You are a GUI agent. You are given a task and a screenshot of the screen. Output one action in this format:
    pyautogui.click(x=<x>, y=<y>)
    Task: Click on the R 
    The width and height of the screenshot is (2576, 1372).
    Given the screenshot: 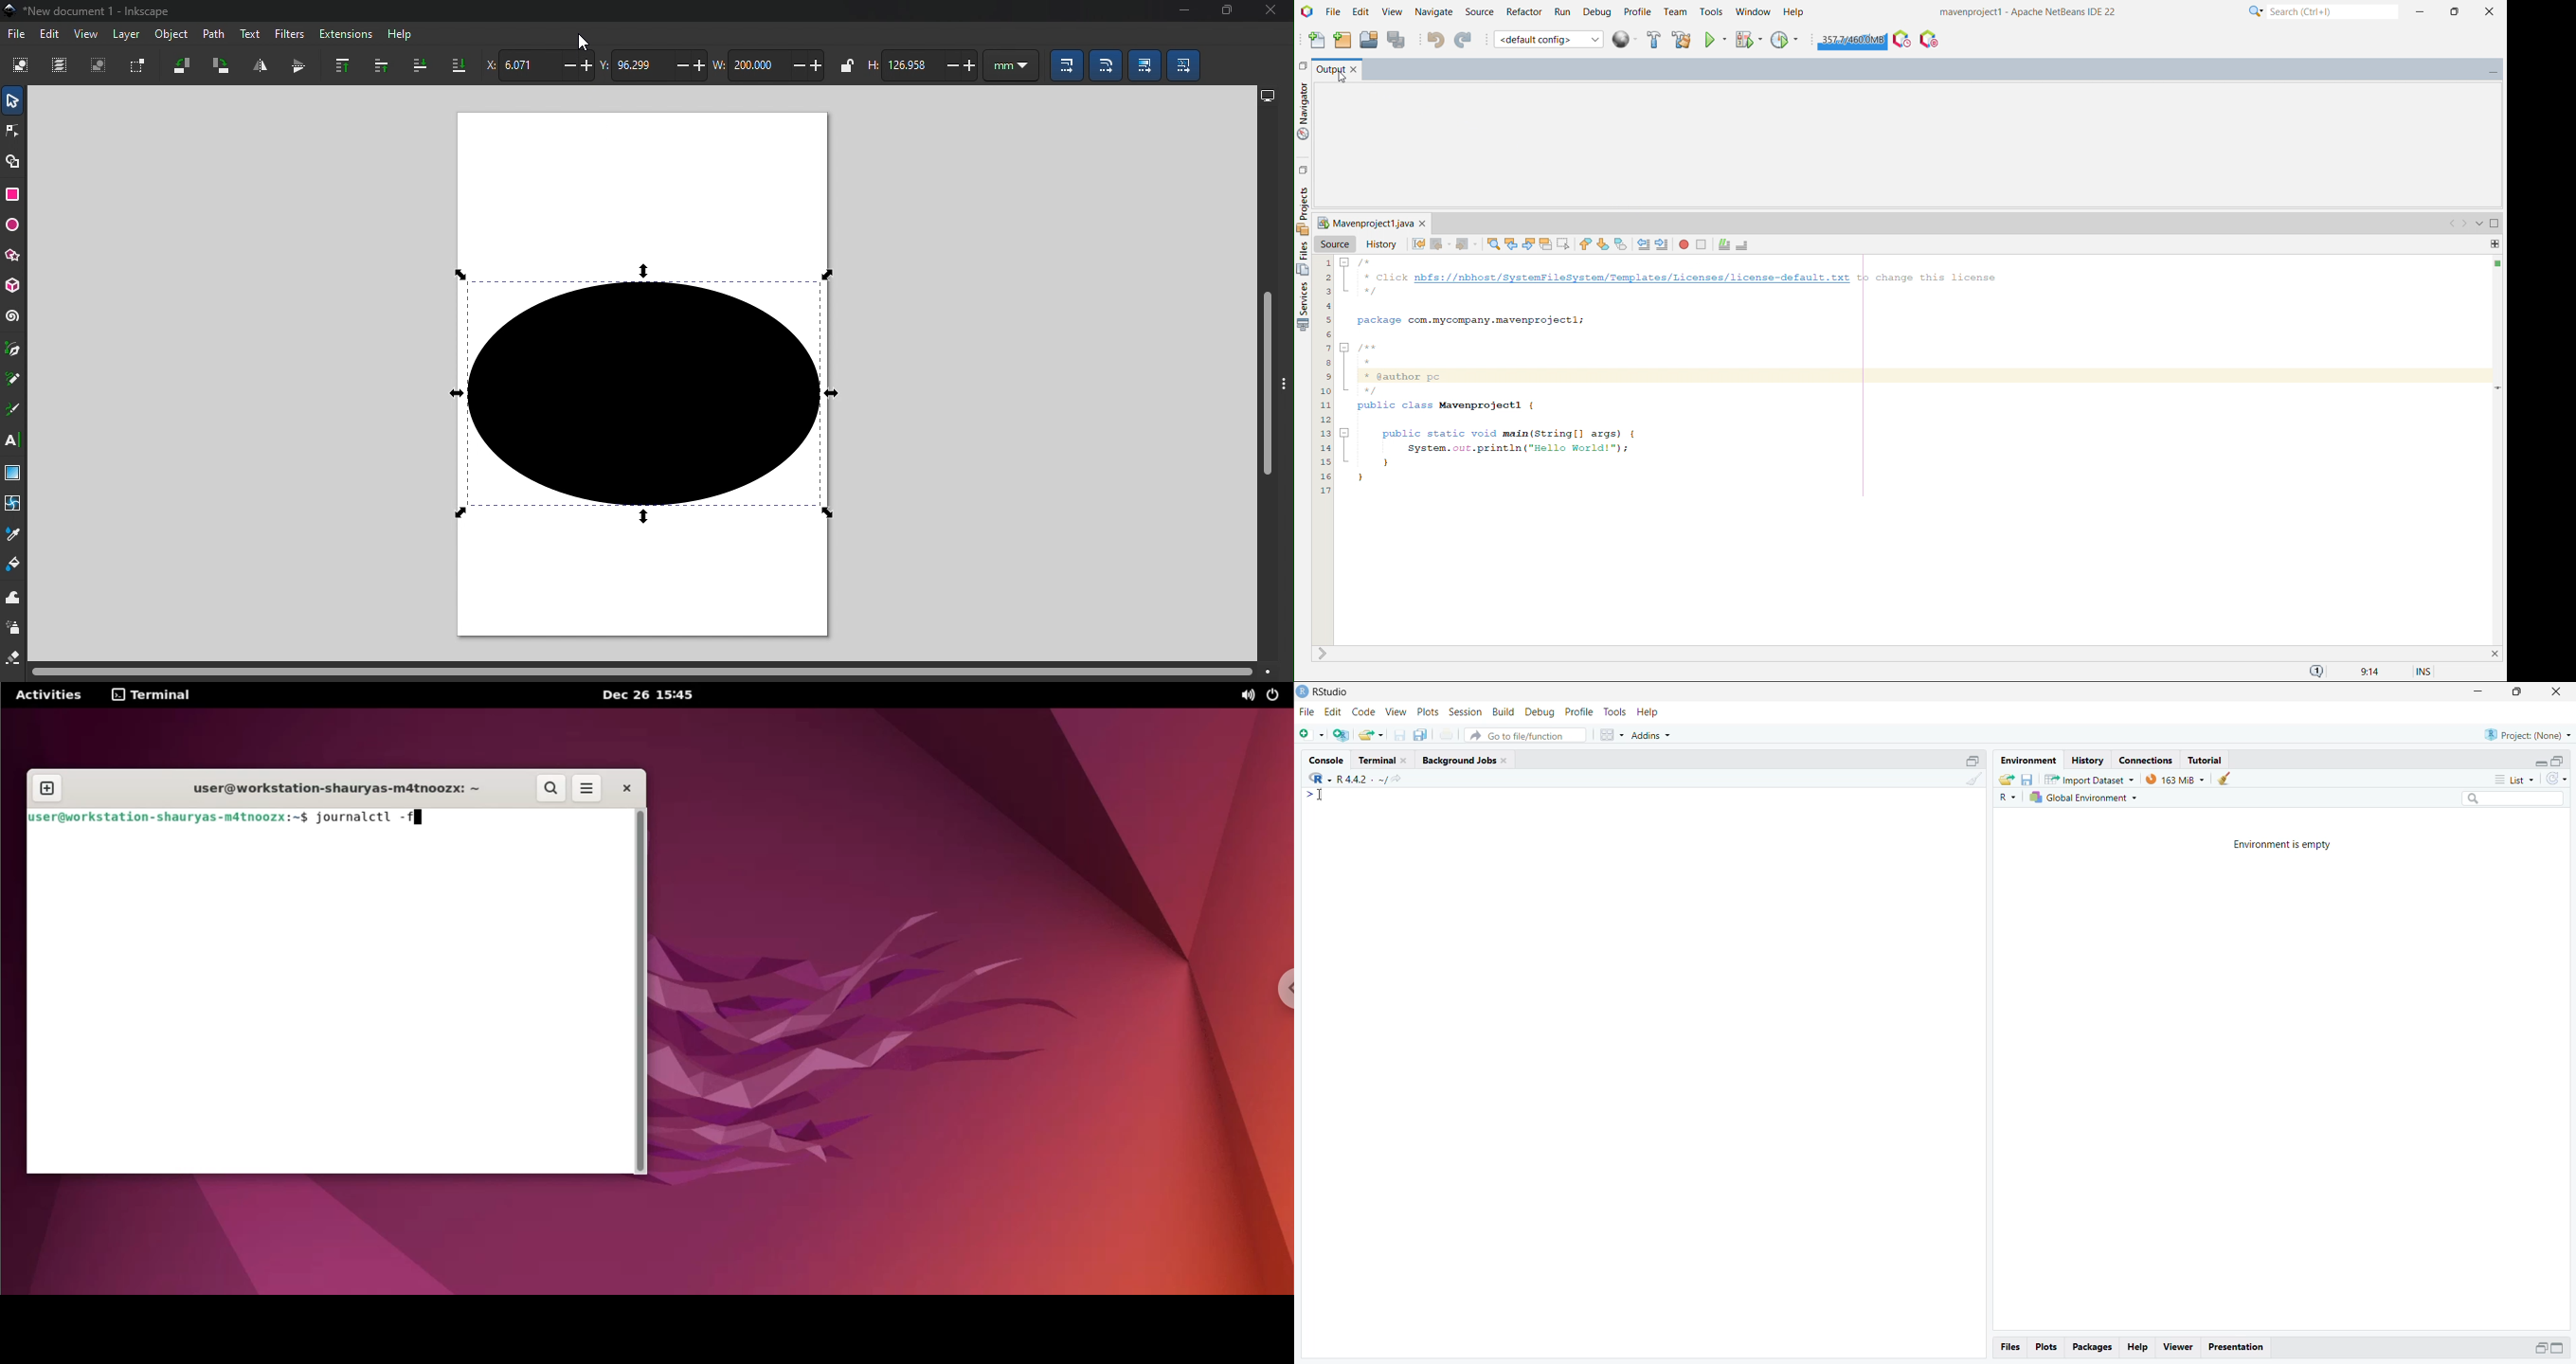 What is the action you would take?
    pyautogui.click(x=1321, y=778)
    